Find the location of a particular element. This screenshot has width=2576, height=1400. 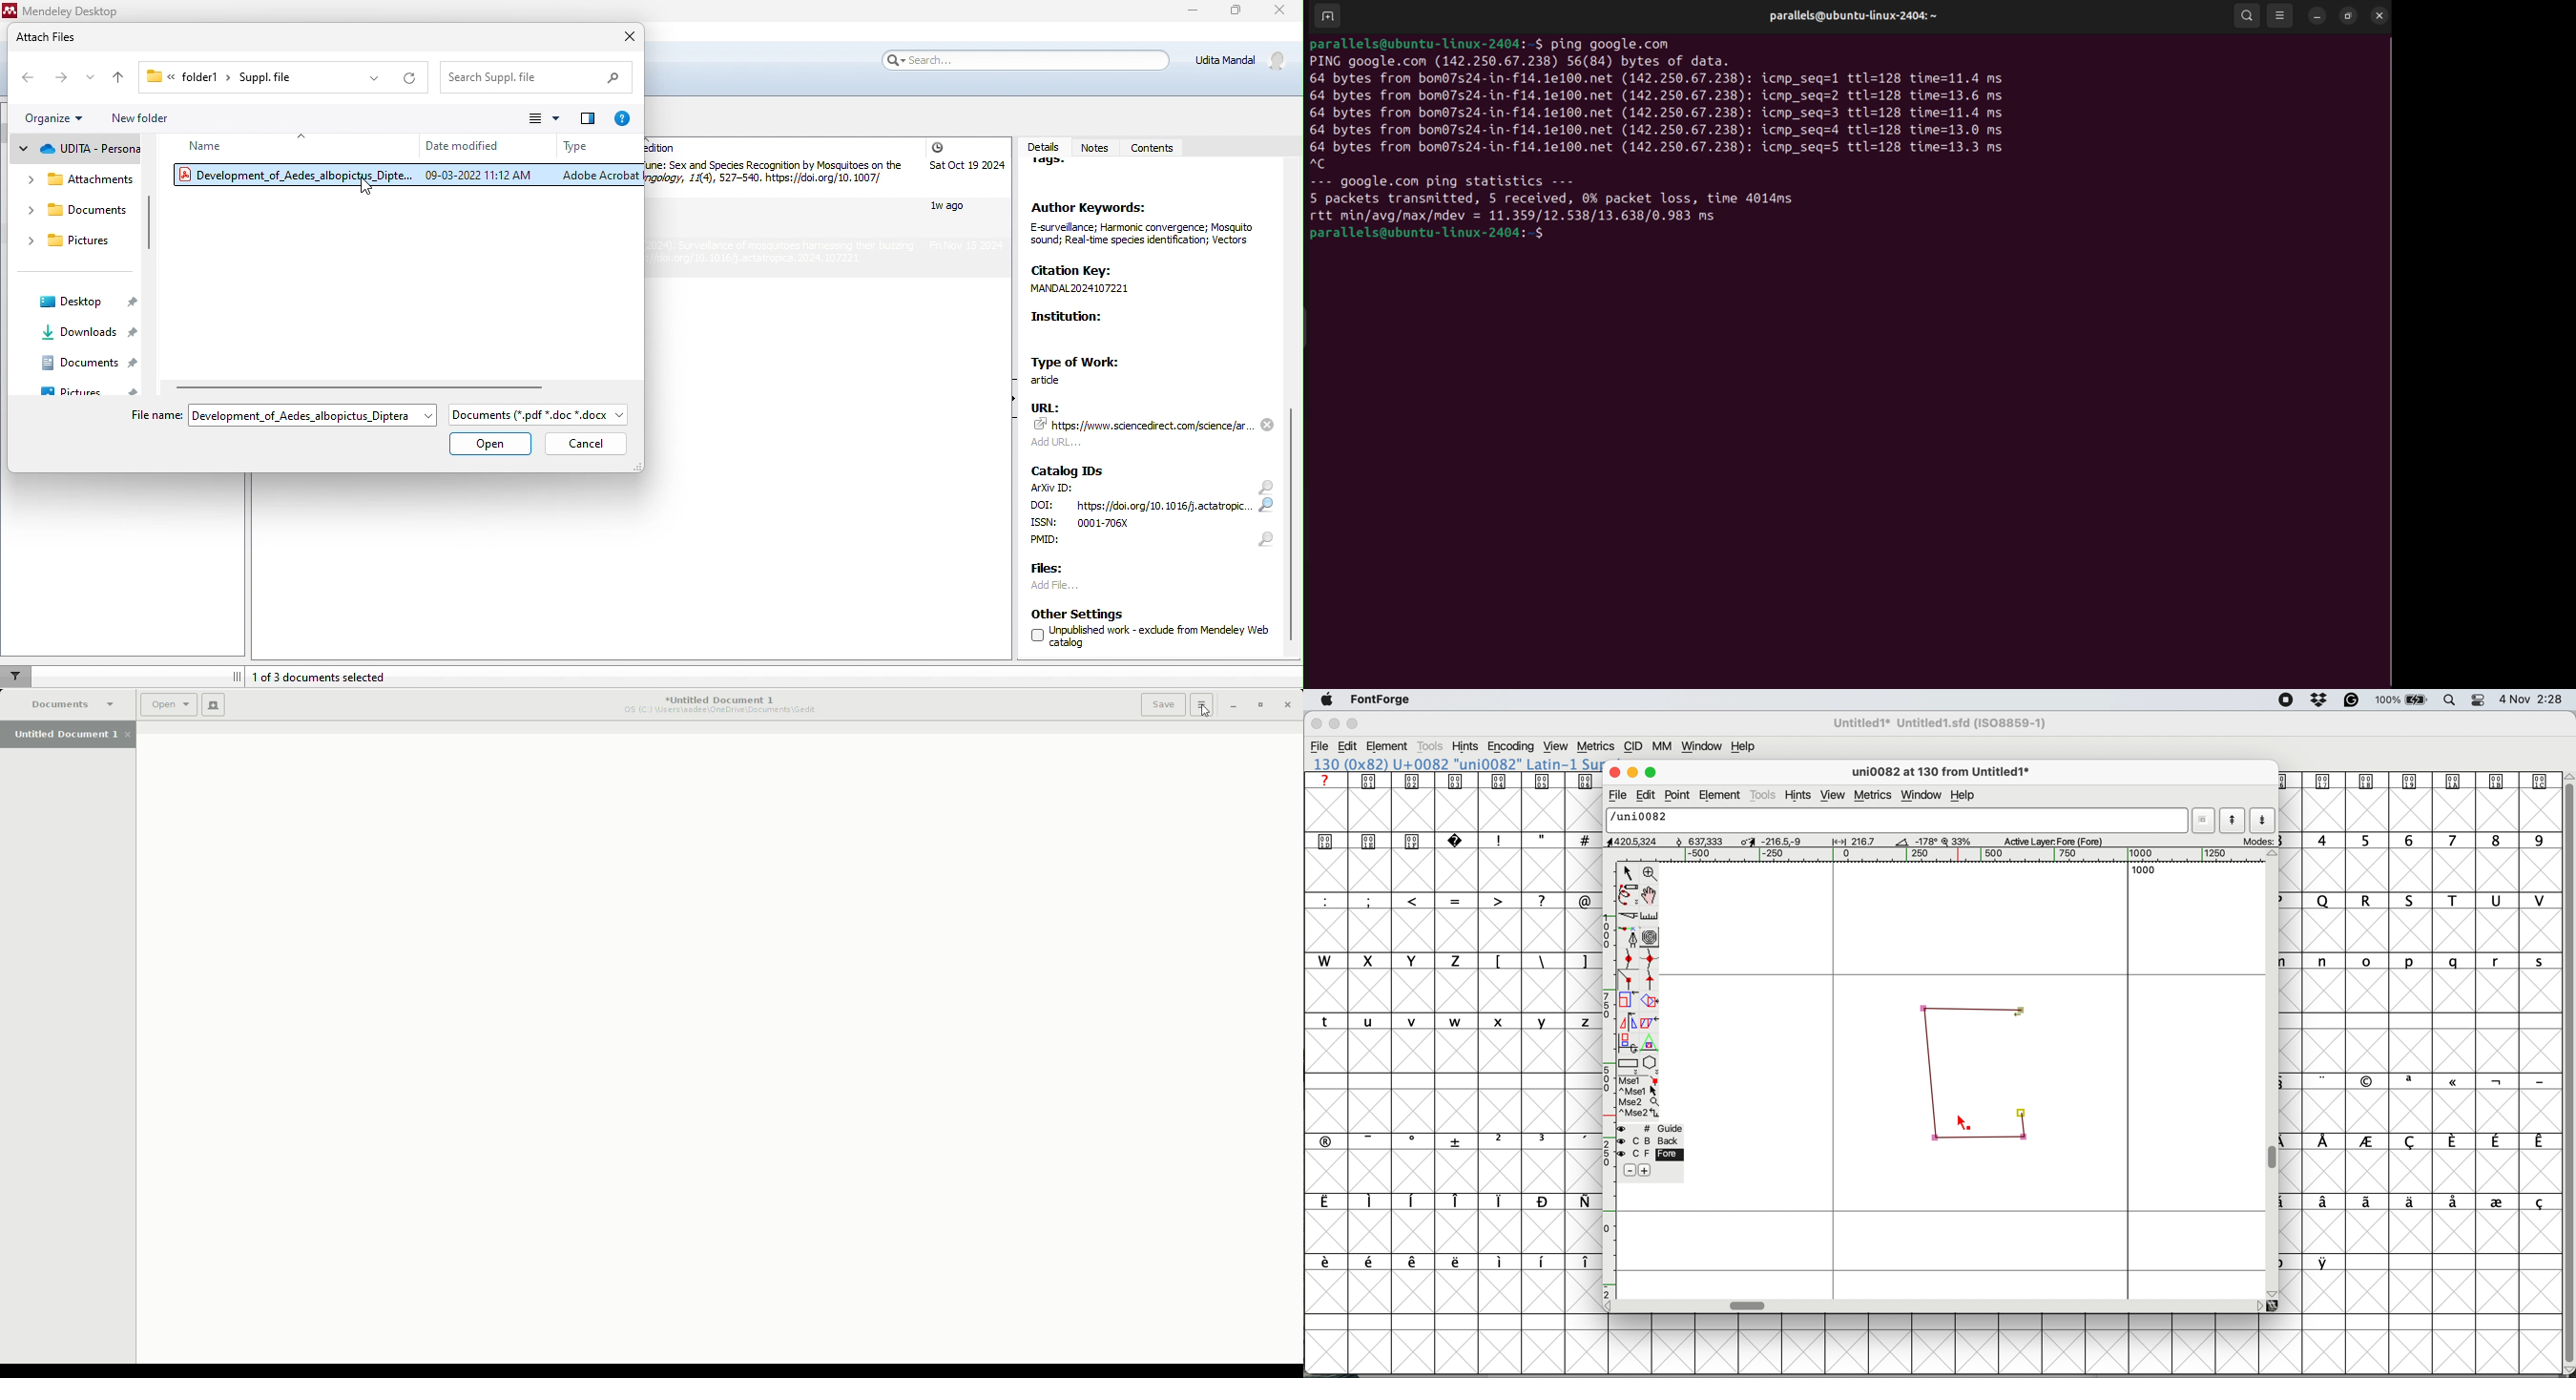

font name is located at coordinates (1455, 764).